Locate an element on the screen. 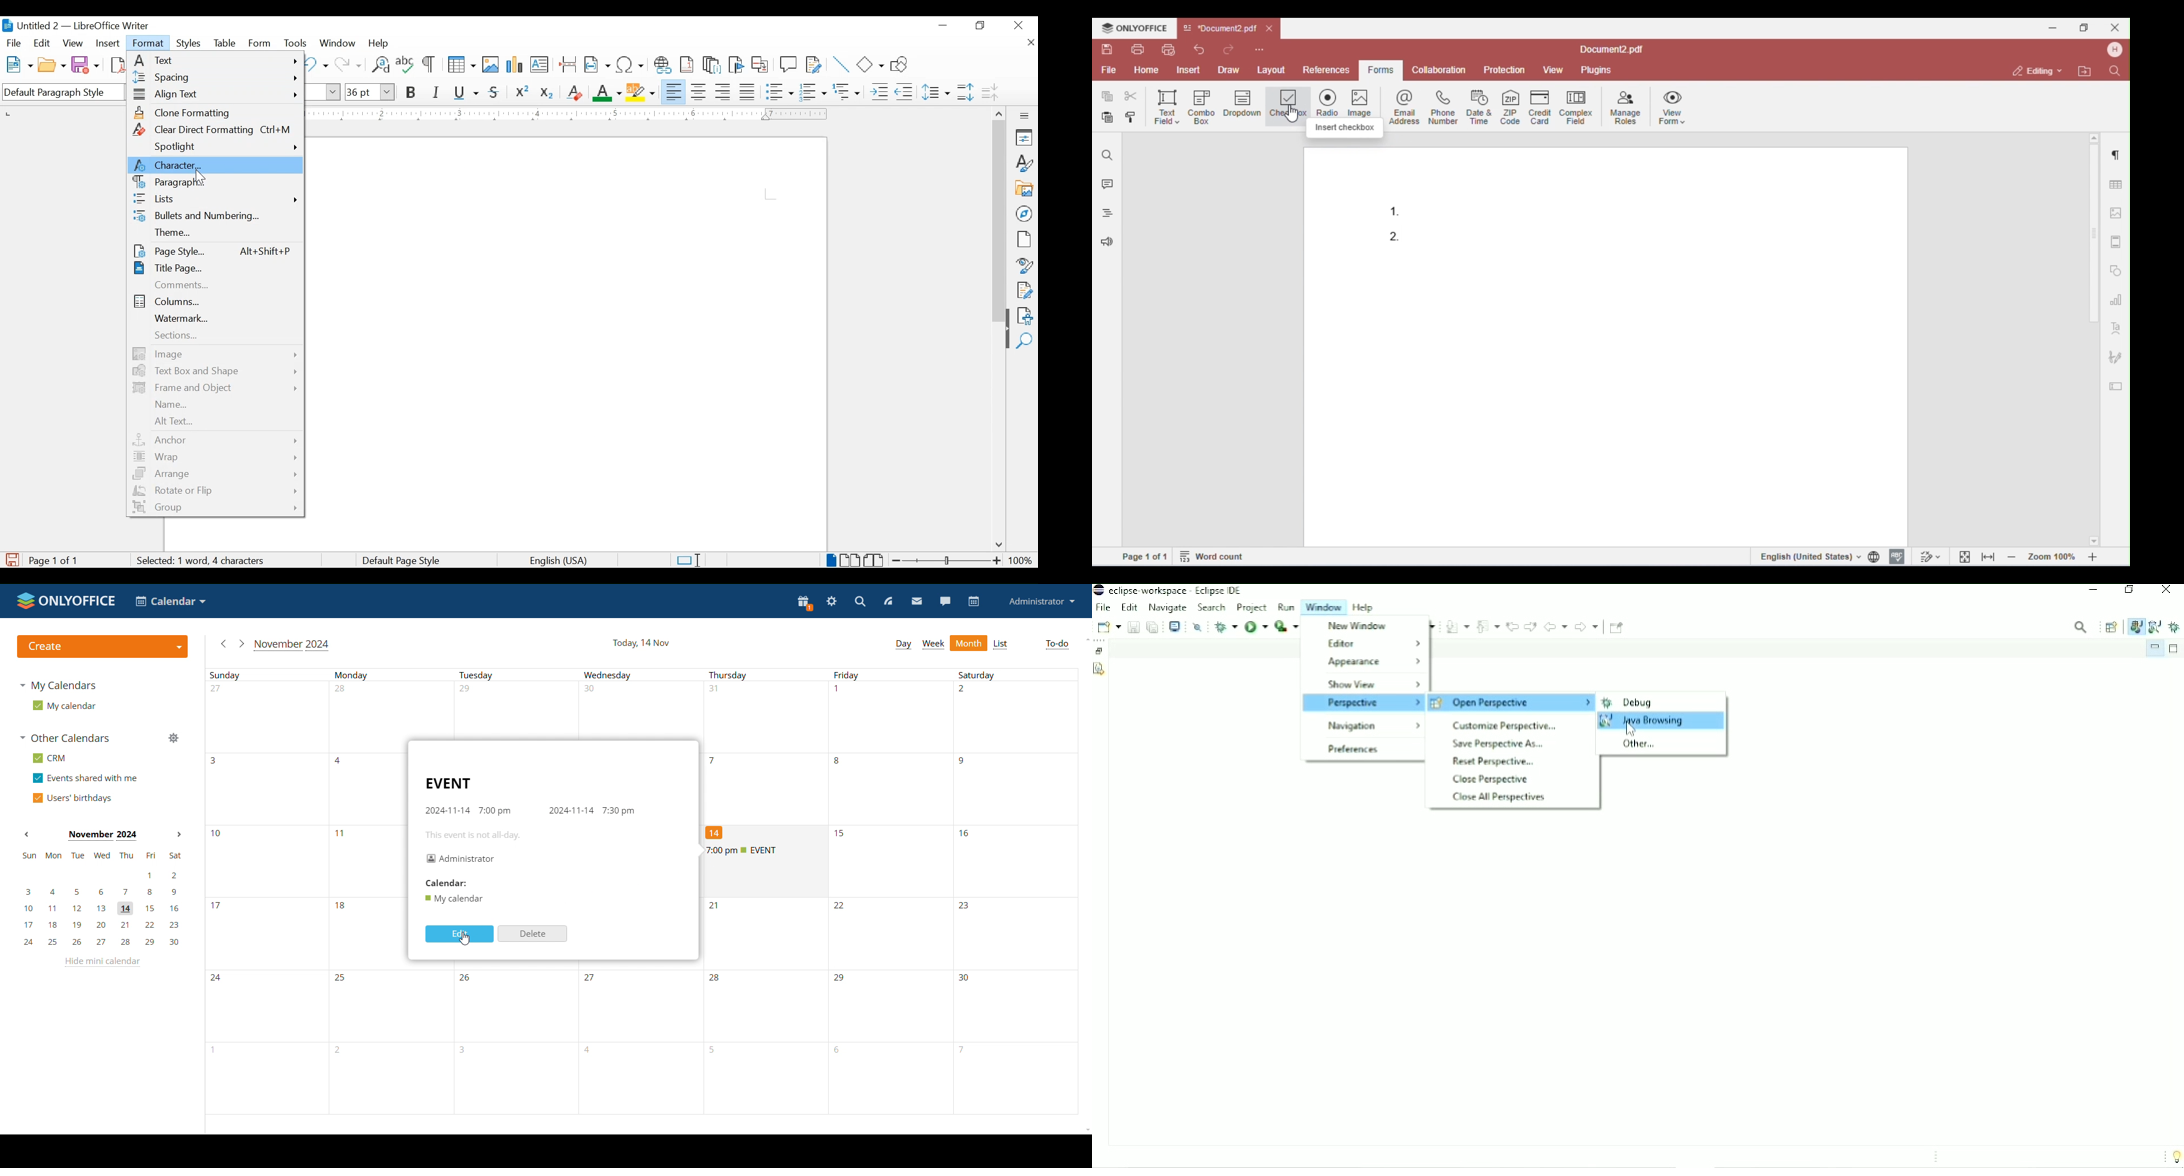  subscript is located at coordinates (548, 95).